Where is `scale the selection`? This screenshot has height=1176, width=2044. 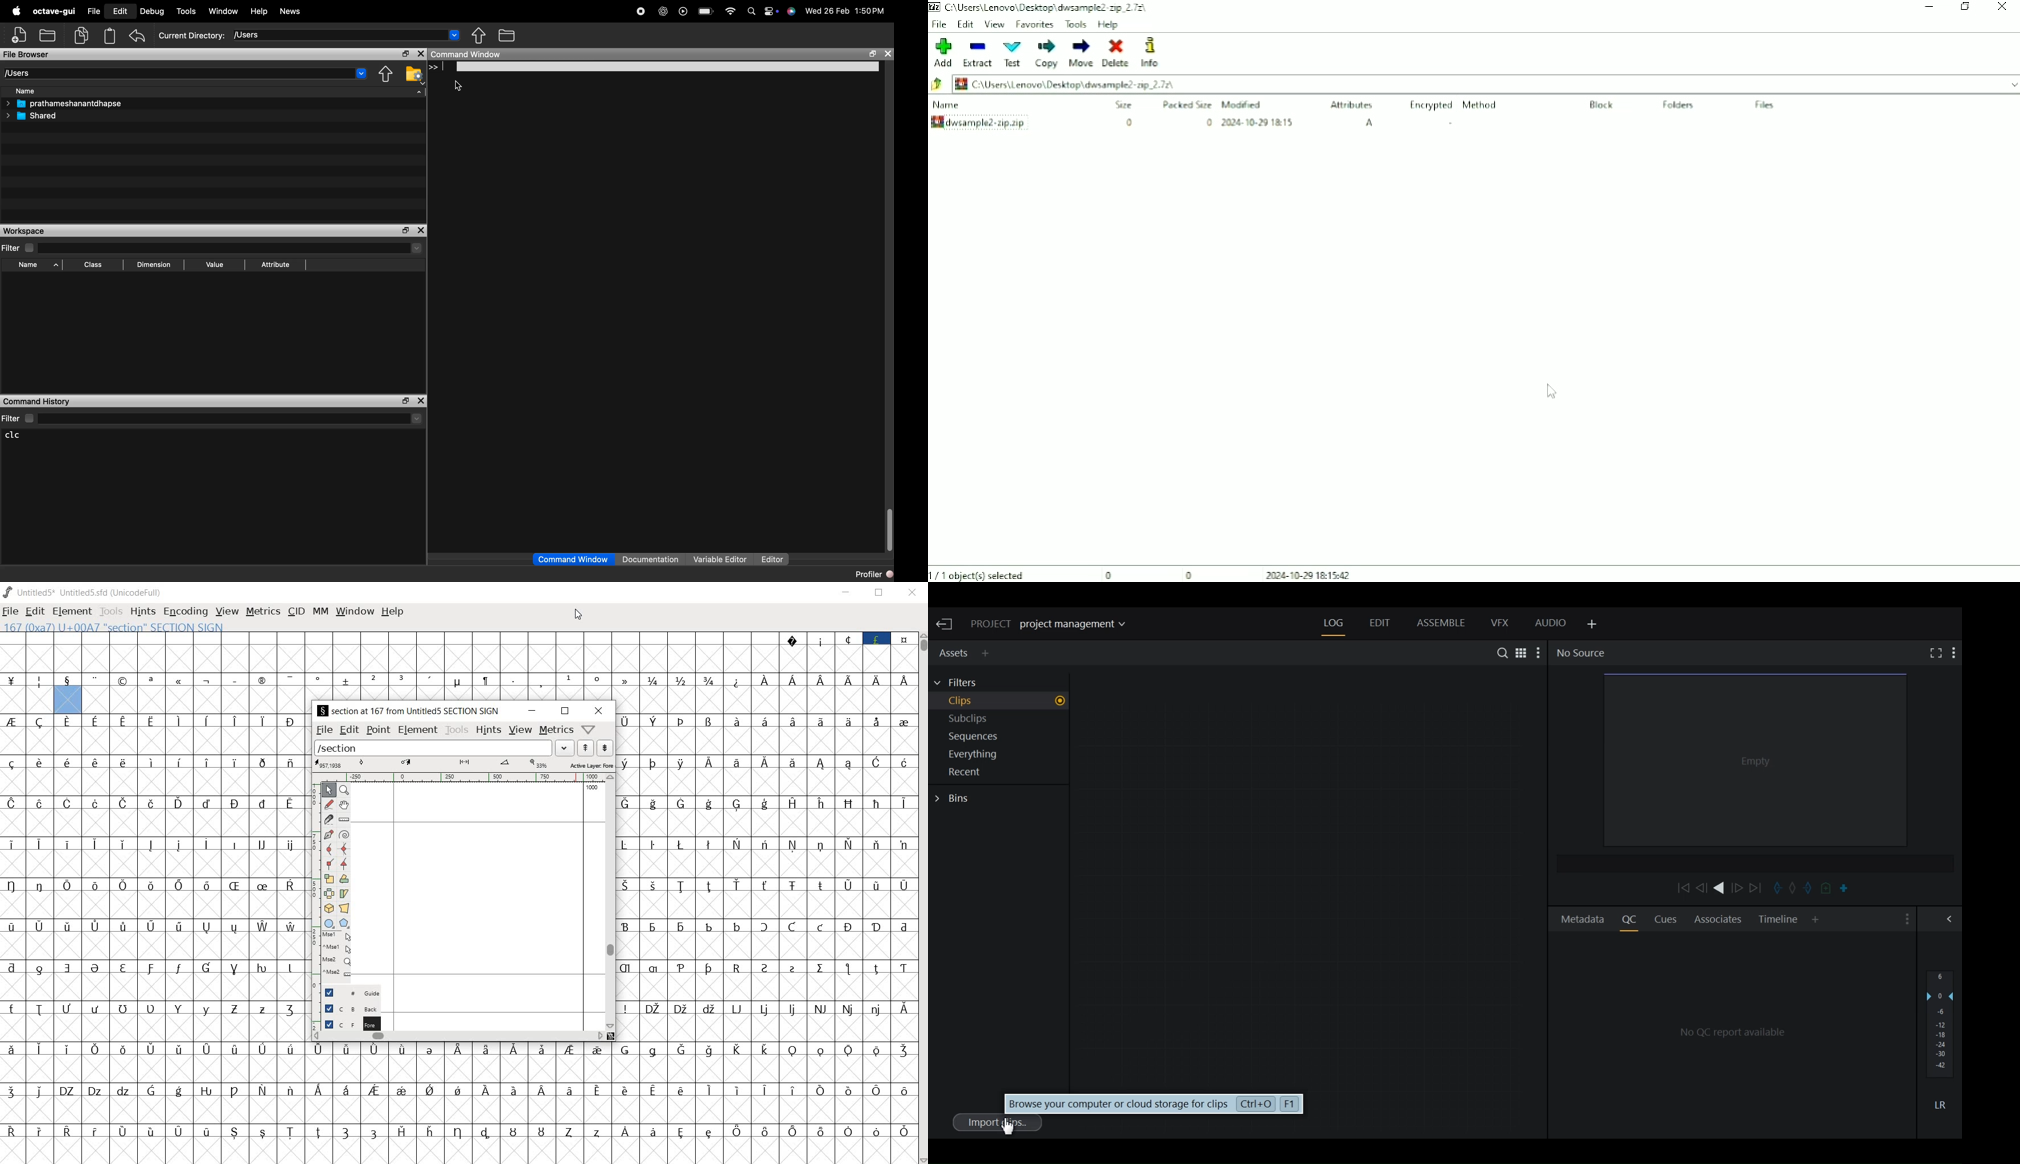
scale the selection is located at coordinates (329, 879).